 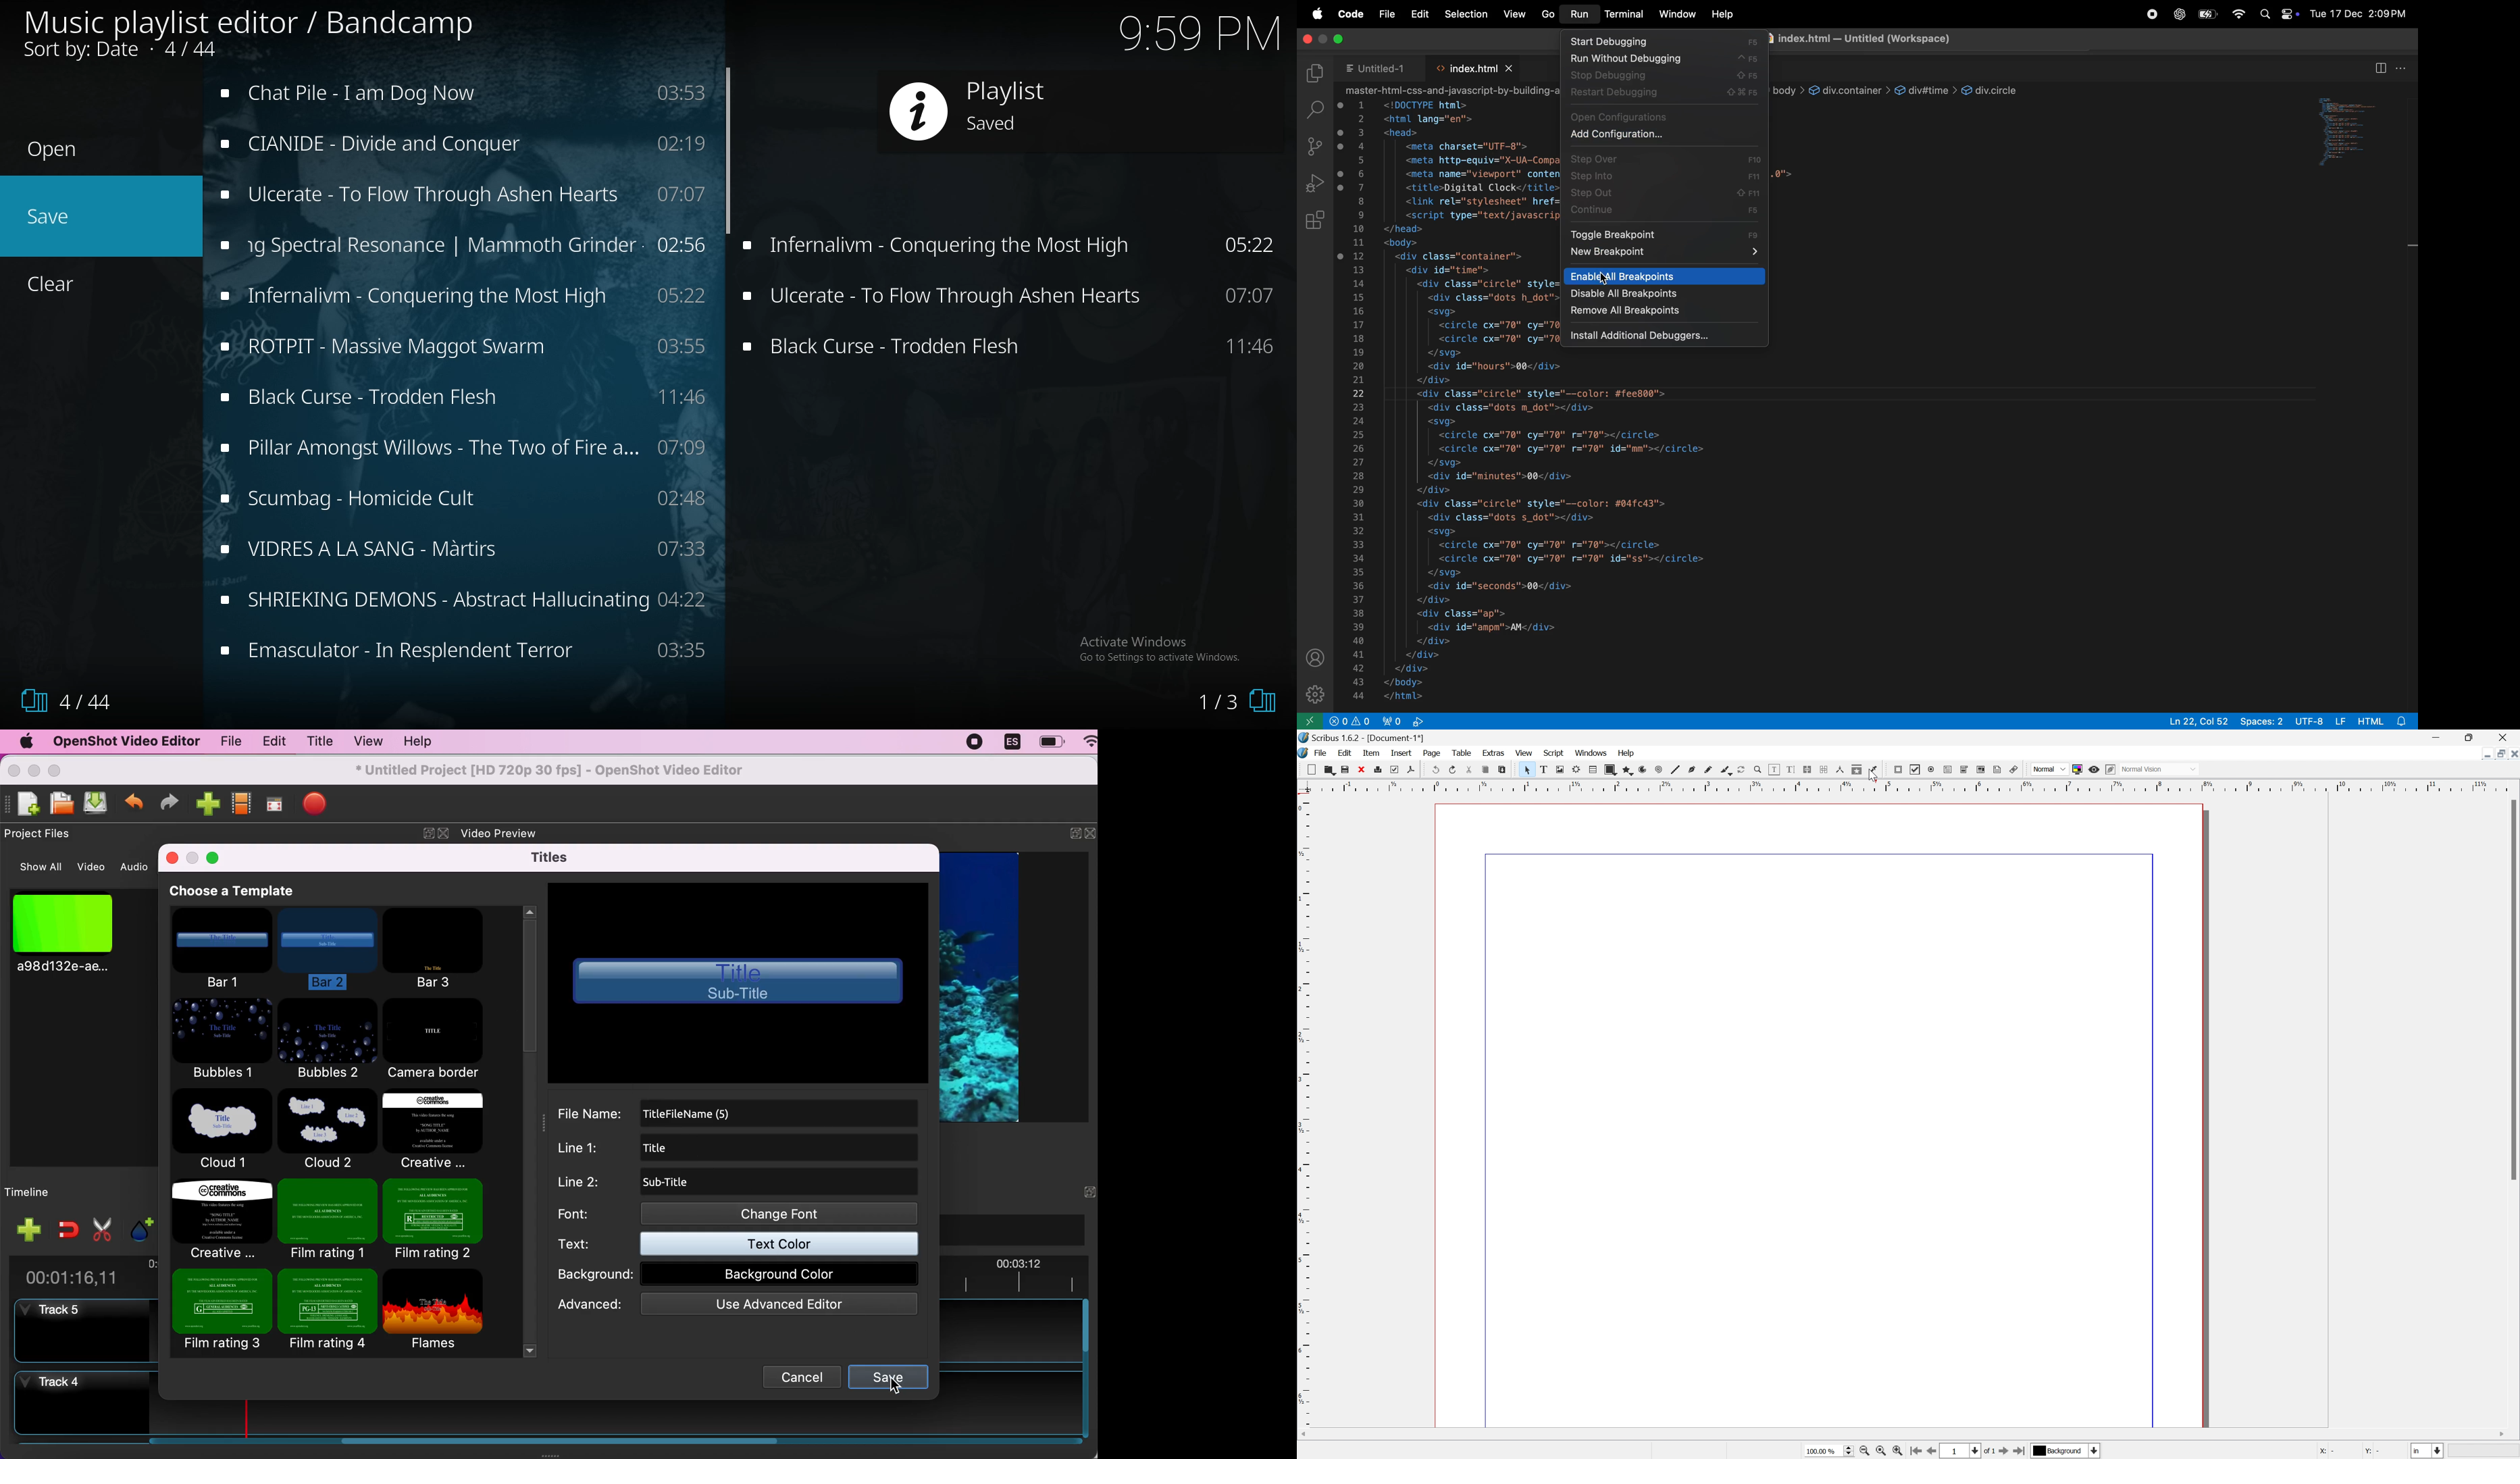 I want to click on run without debbuging, so click(x=1664, y=60).